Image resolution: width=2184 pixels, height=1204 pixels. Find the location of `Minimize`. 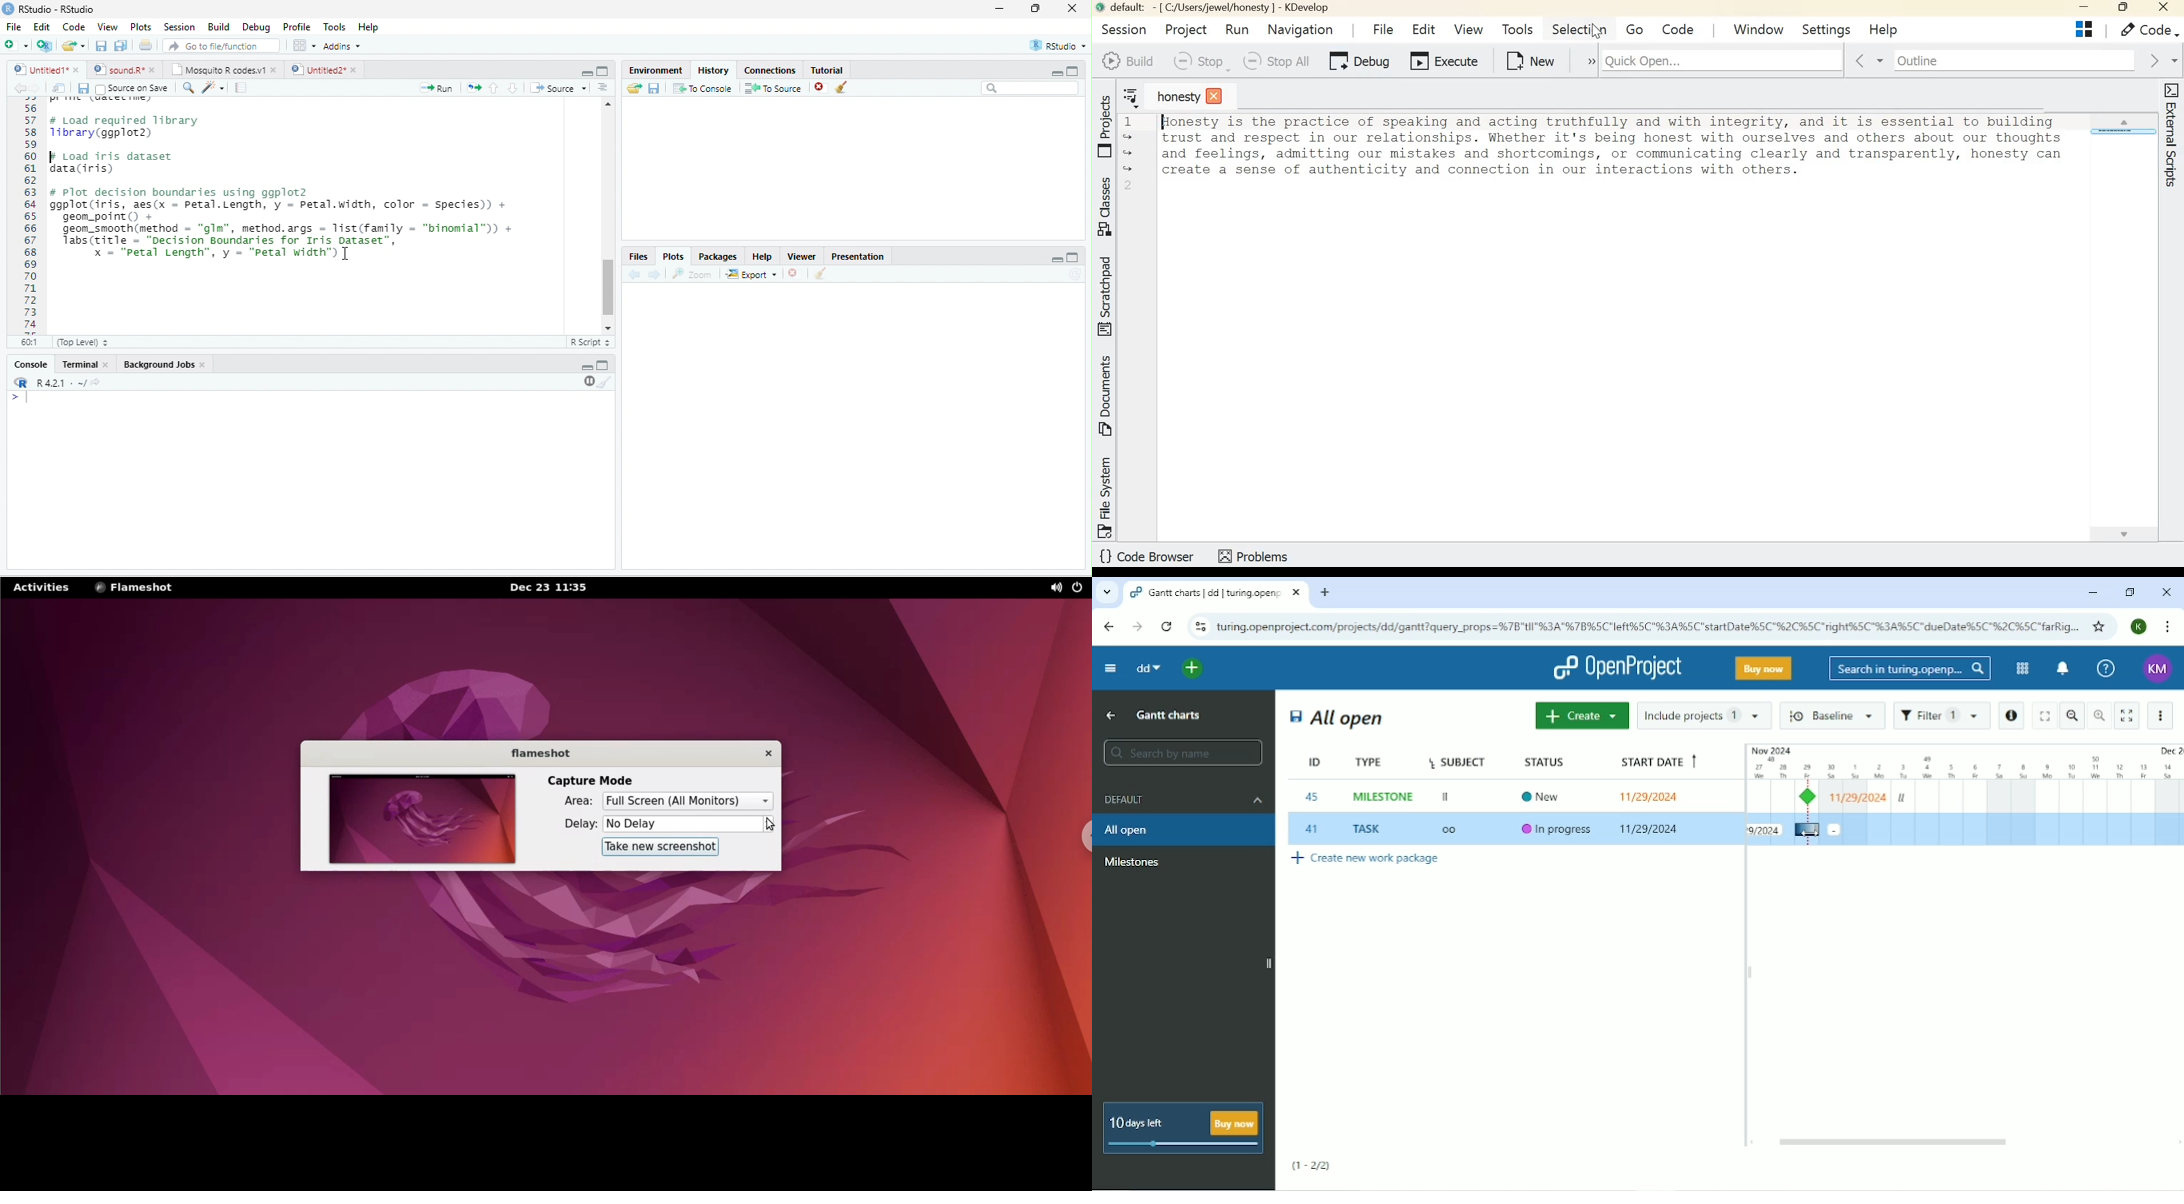

Minimize is located at coordinates (1057, 261).